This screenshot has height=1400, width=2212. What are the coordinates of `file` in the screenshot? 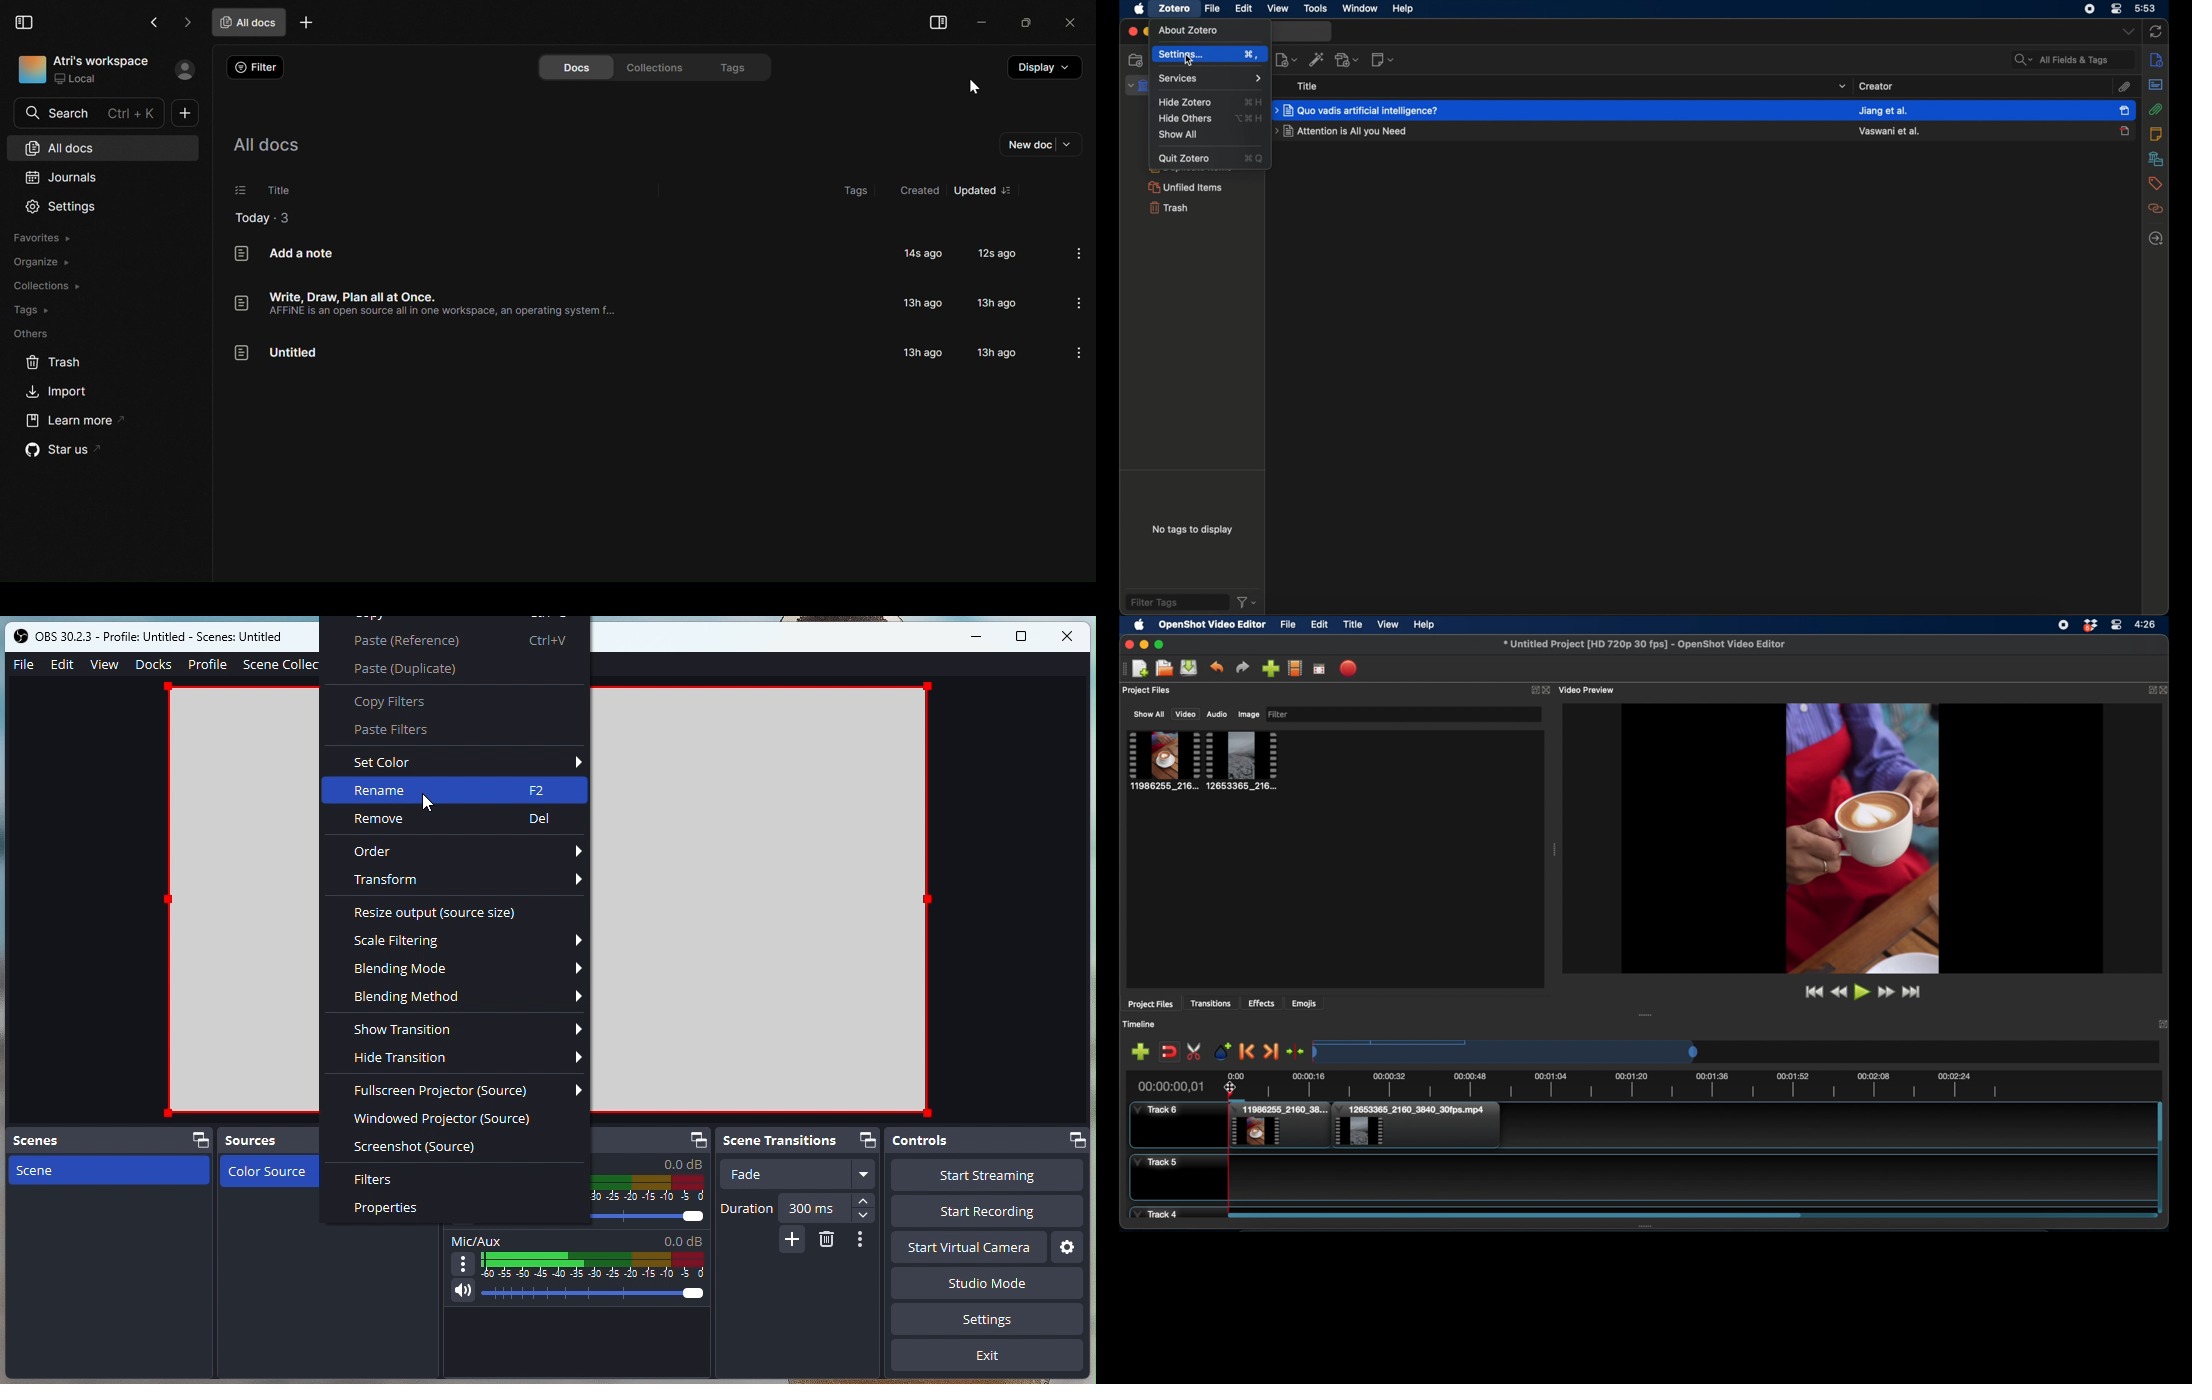 It's located at (1212, 8).